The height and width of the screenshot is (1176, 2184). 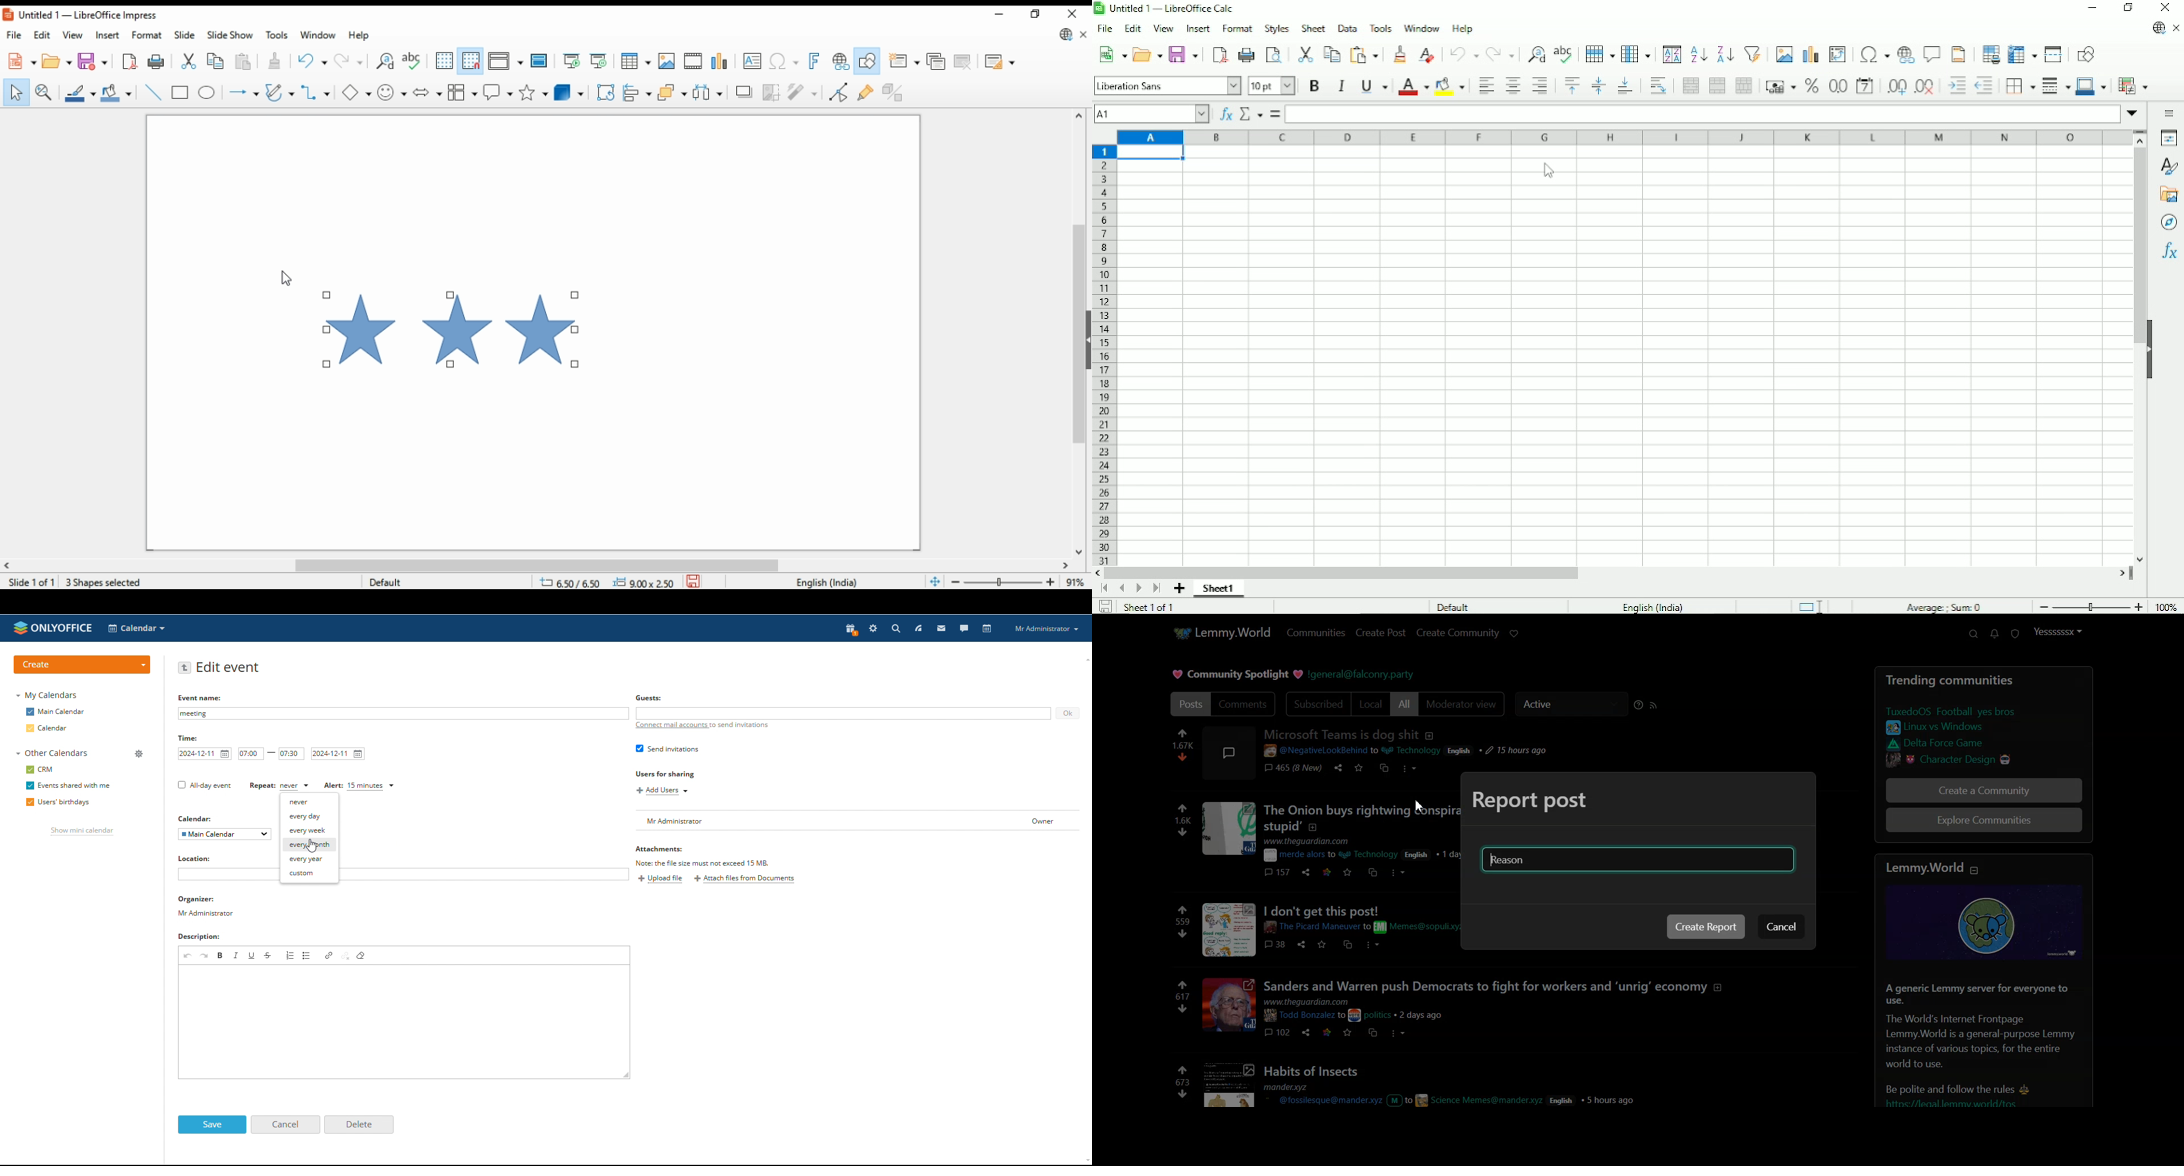 I want to click on Insert chart, so click(x=1809, y=52).